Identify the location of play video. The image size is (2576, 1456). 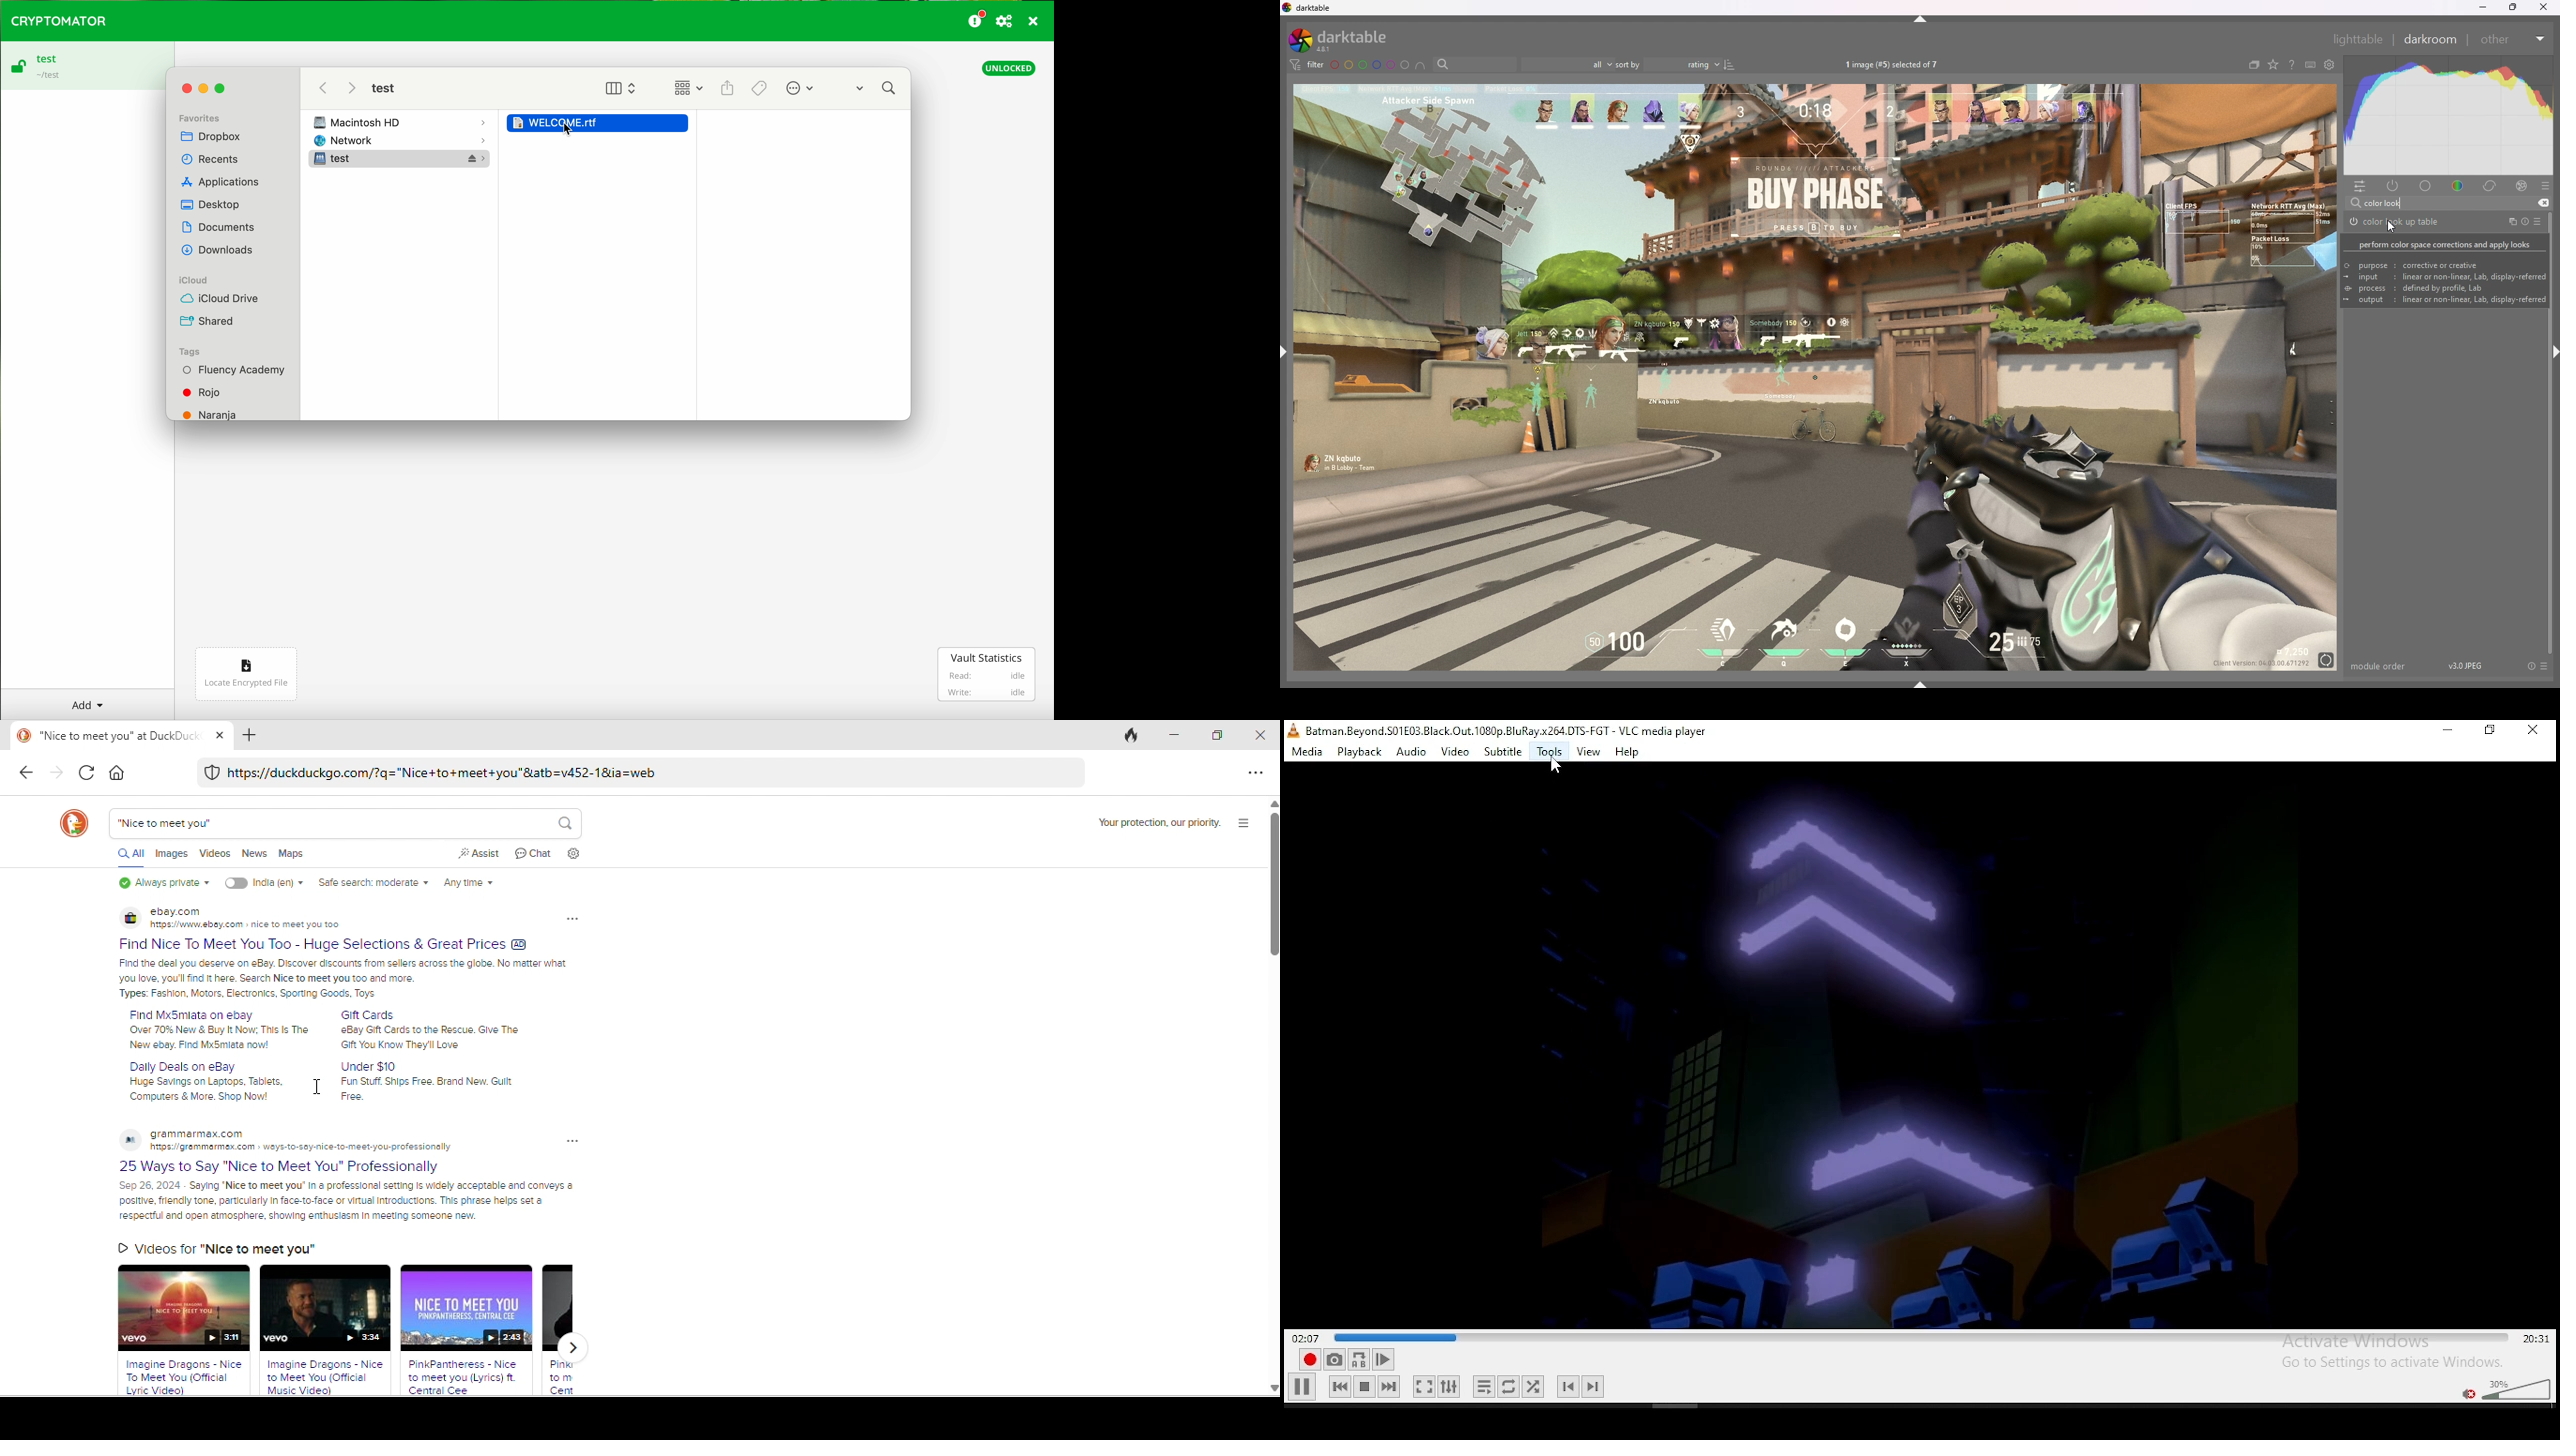
(466, 1309).